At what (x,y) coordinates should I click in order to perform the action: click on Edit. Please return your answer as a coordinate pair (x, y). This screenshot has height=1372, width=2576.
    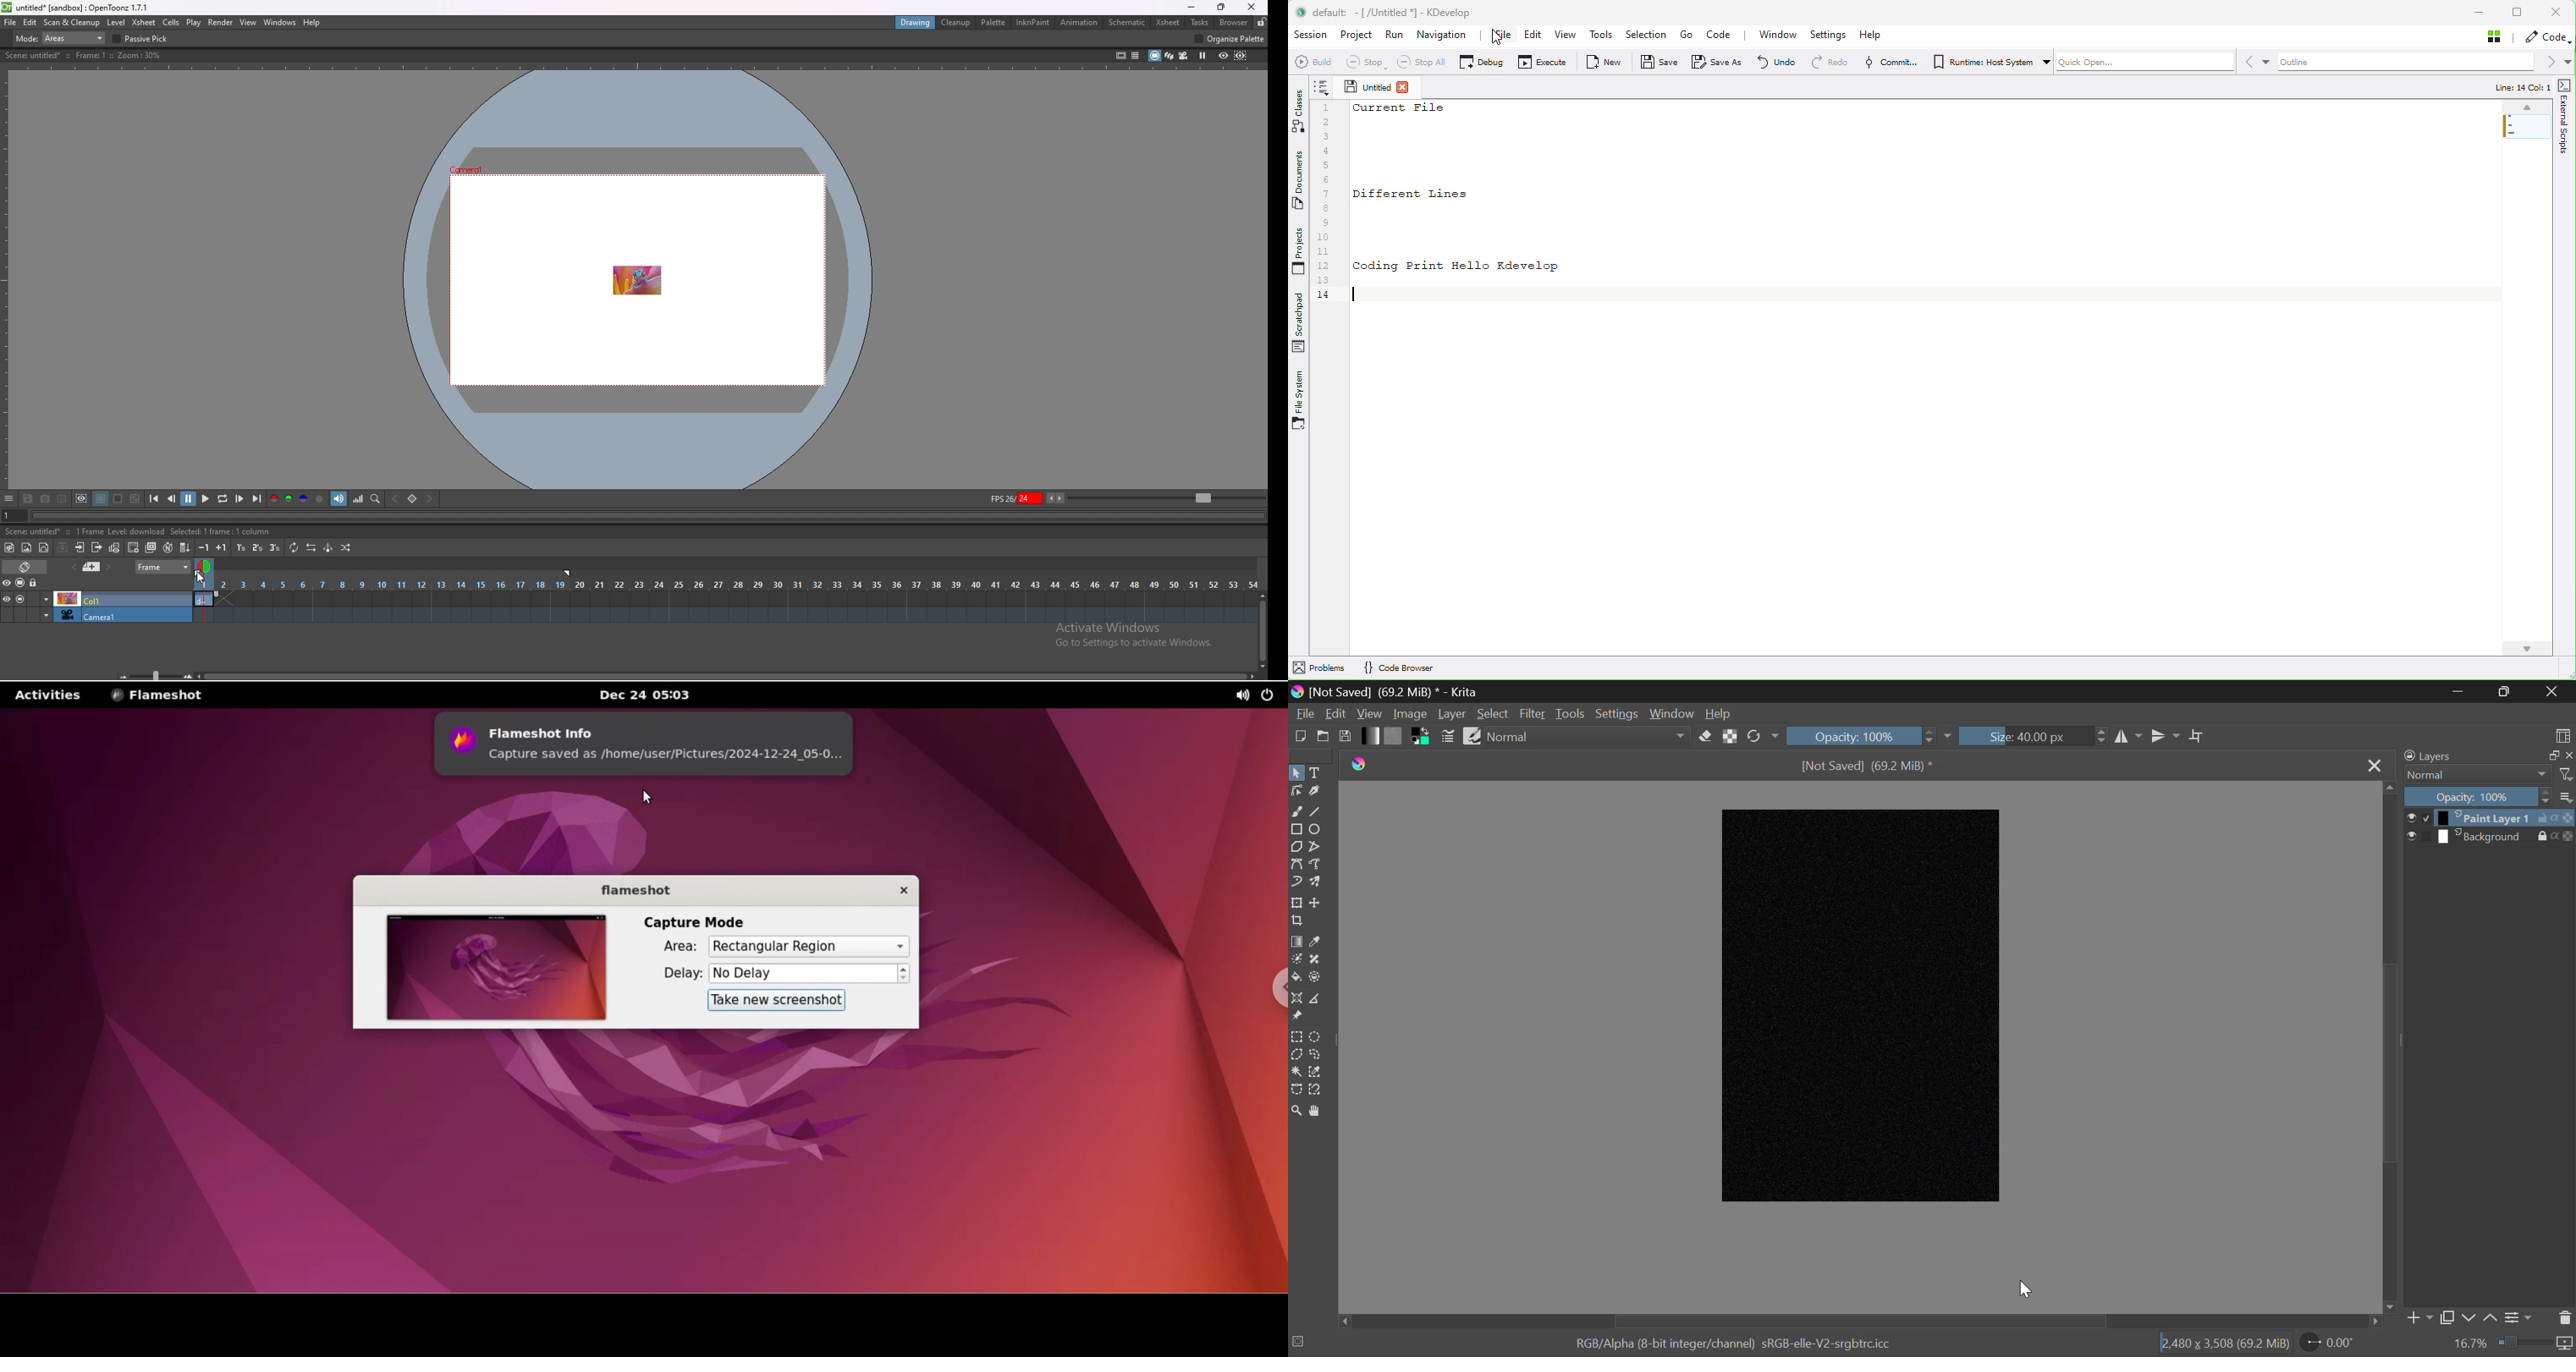
    Looking at the image, I should click on (1336, 714).